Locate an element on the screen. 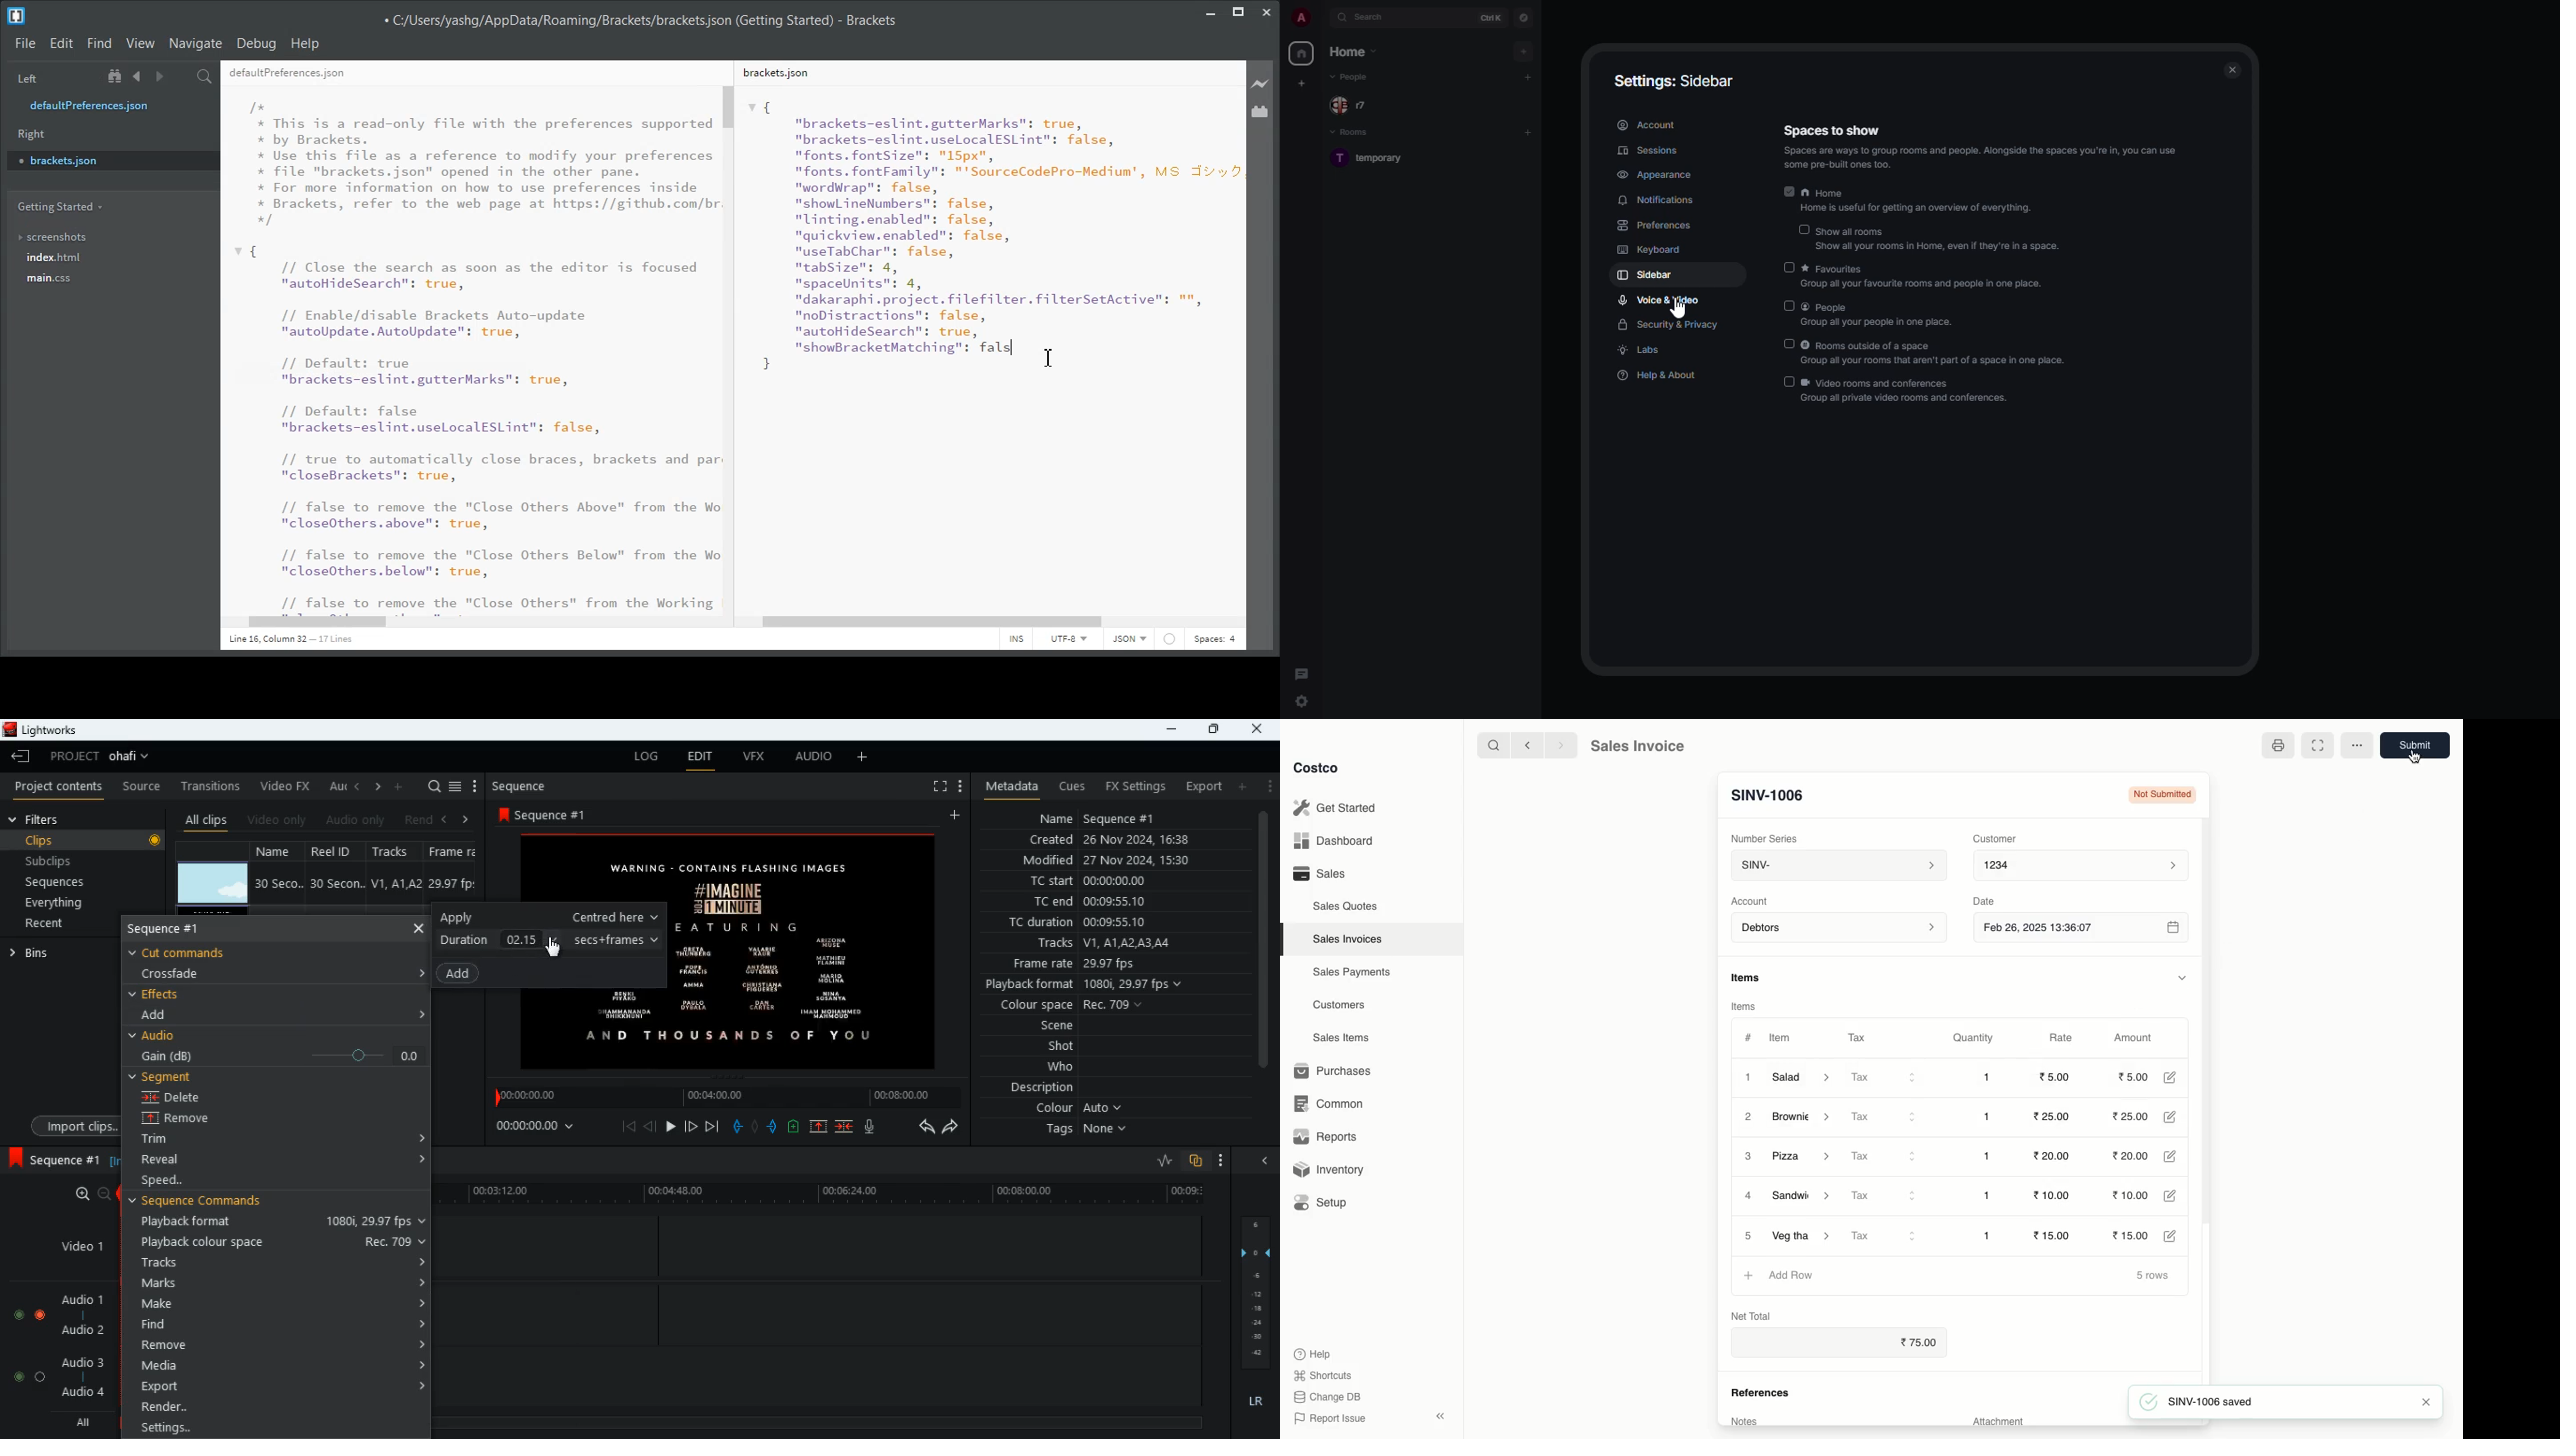  20.00 is located at coordinates (2130, 1157).